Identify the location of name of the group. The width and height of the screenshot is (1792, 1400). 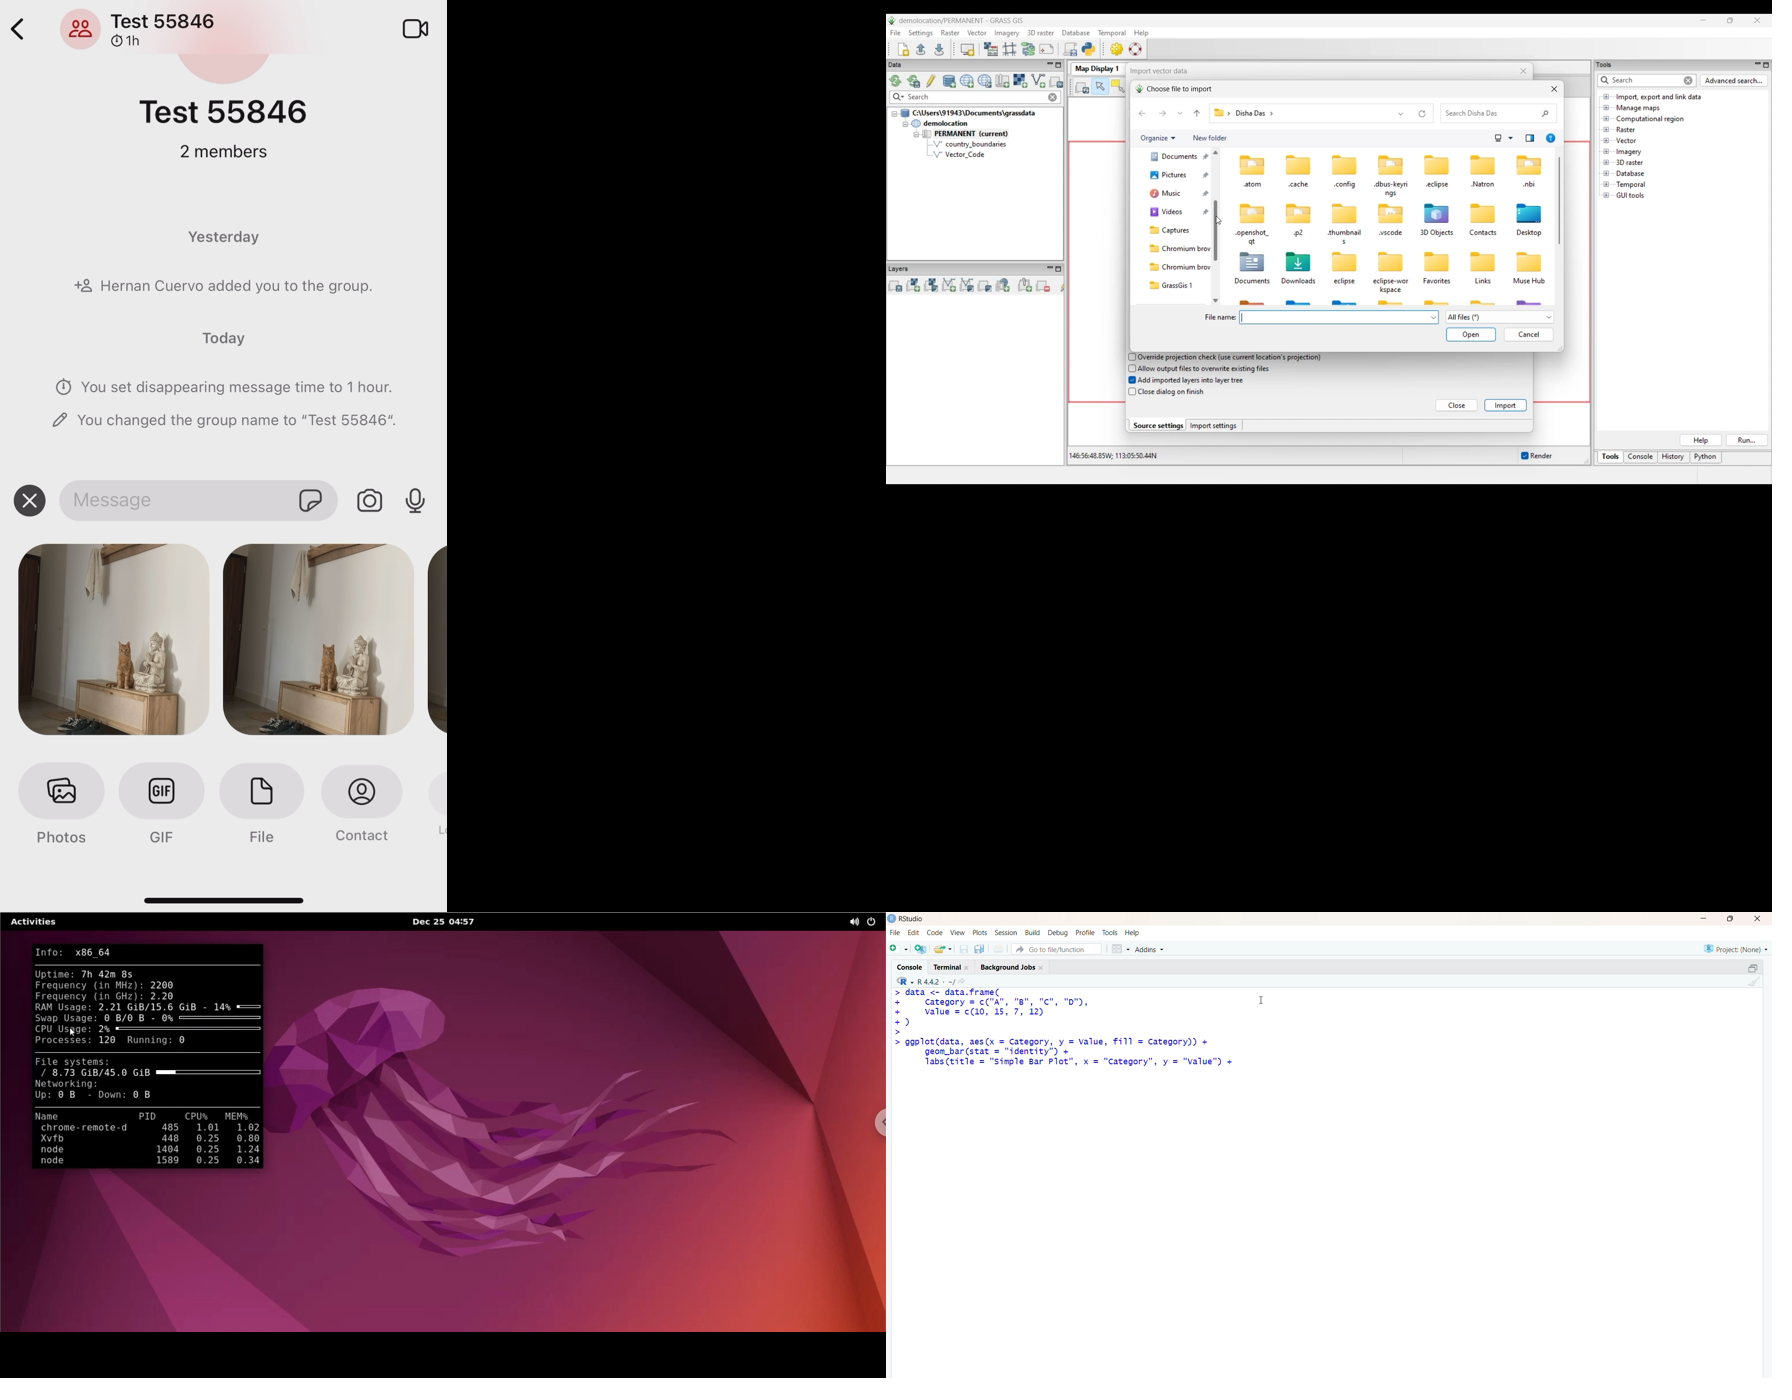
(139, 27).